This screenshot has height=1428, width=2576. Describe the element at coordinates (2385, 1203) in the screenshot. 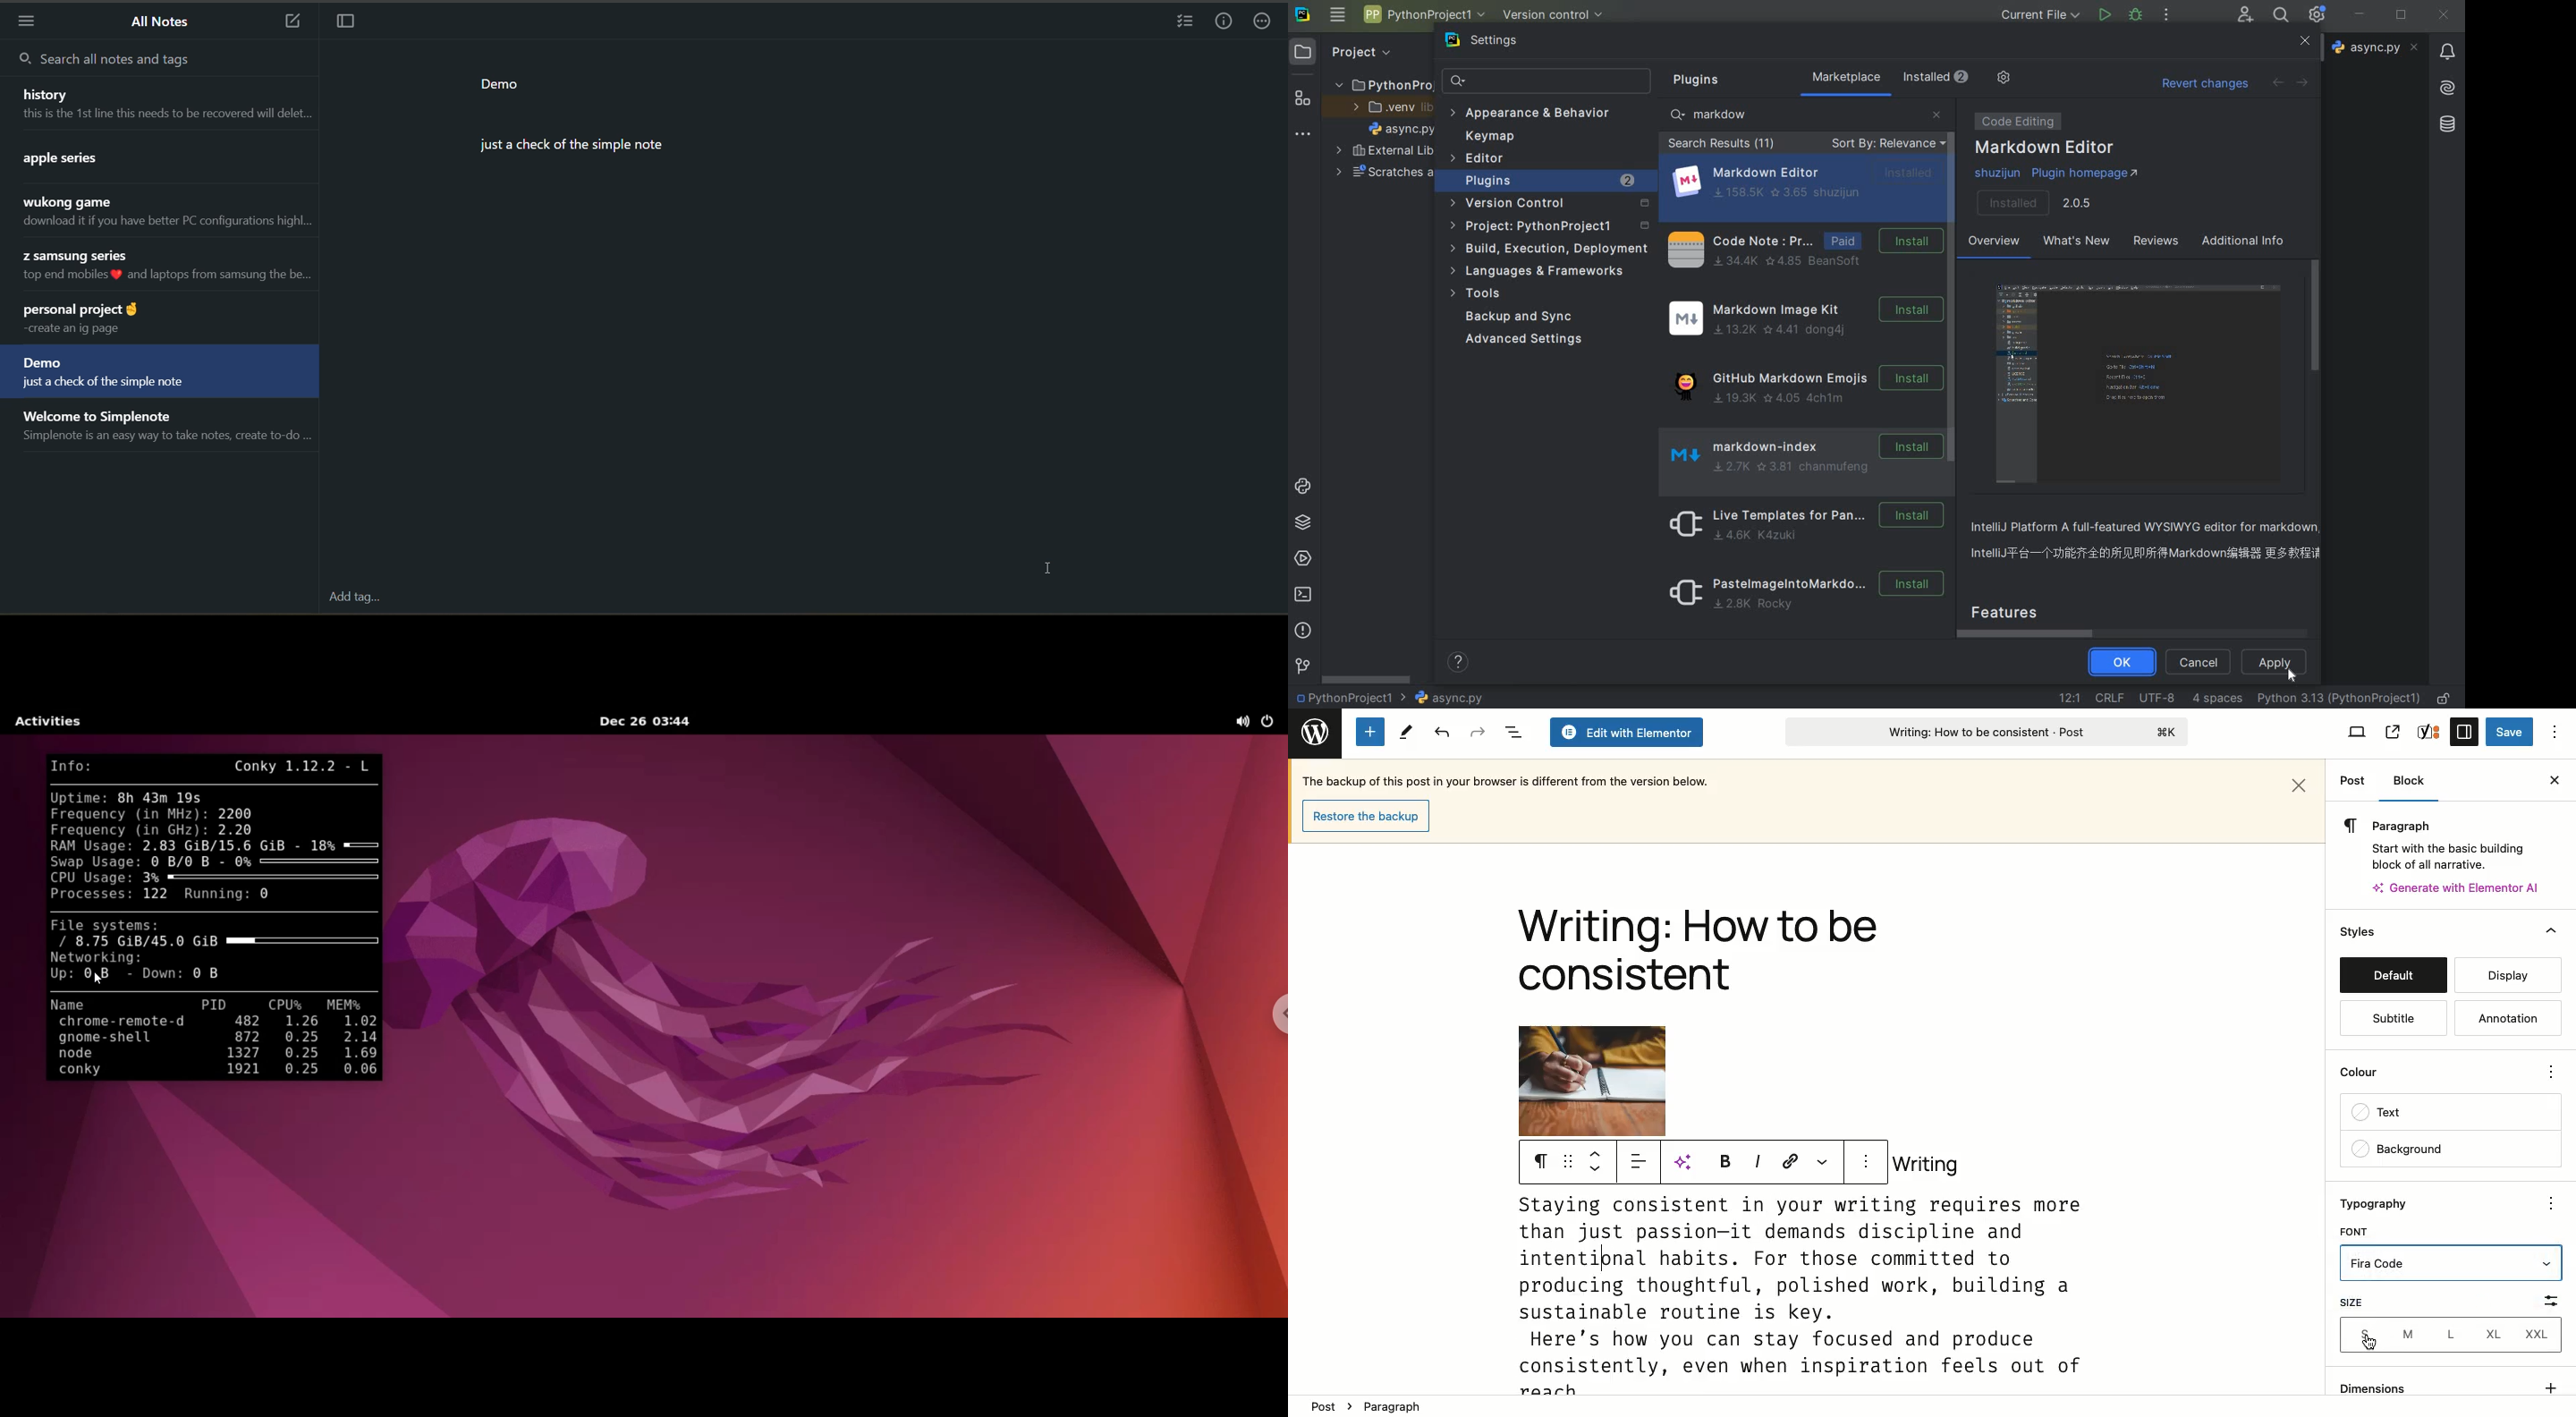

I see `Typography` at that location.